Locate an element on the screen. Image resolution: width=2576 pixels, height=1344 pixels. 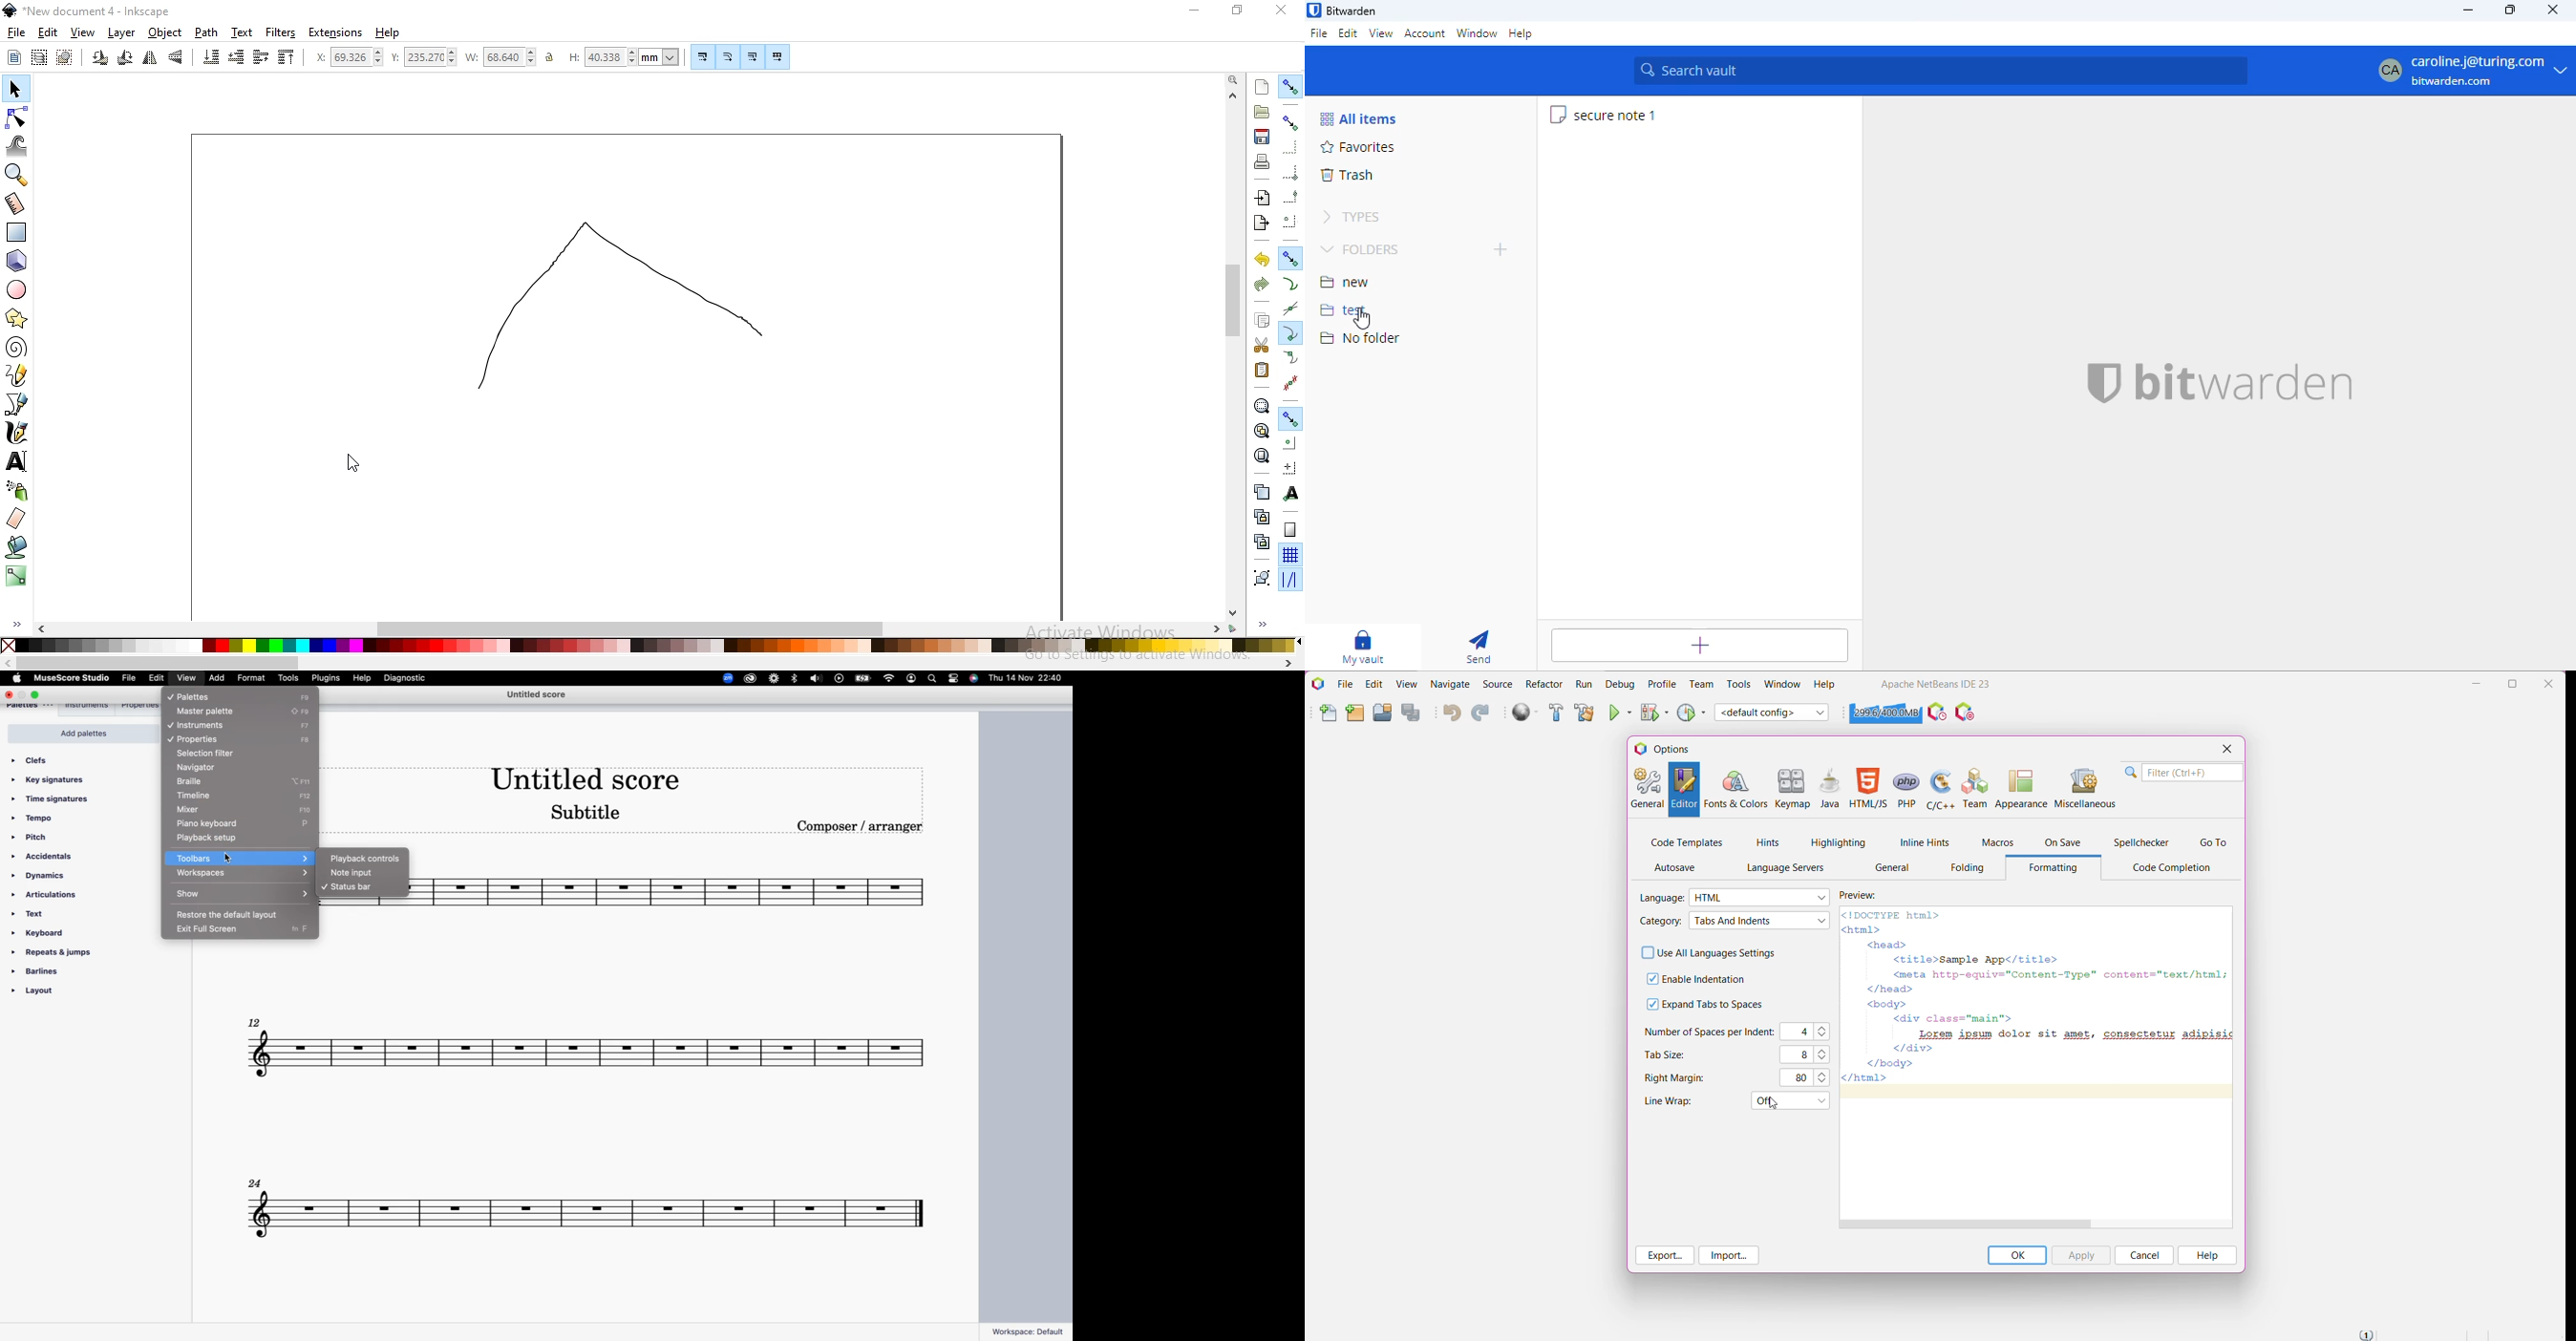
group selected objects is located at coordinates (1262, 577).